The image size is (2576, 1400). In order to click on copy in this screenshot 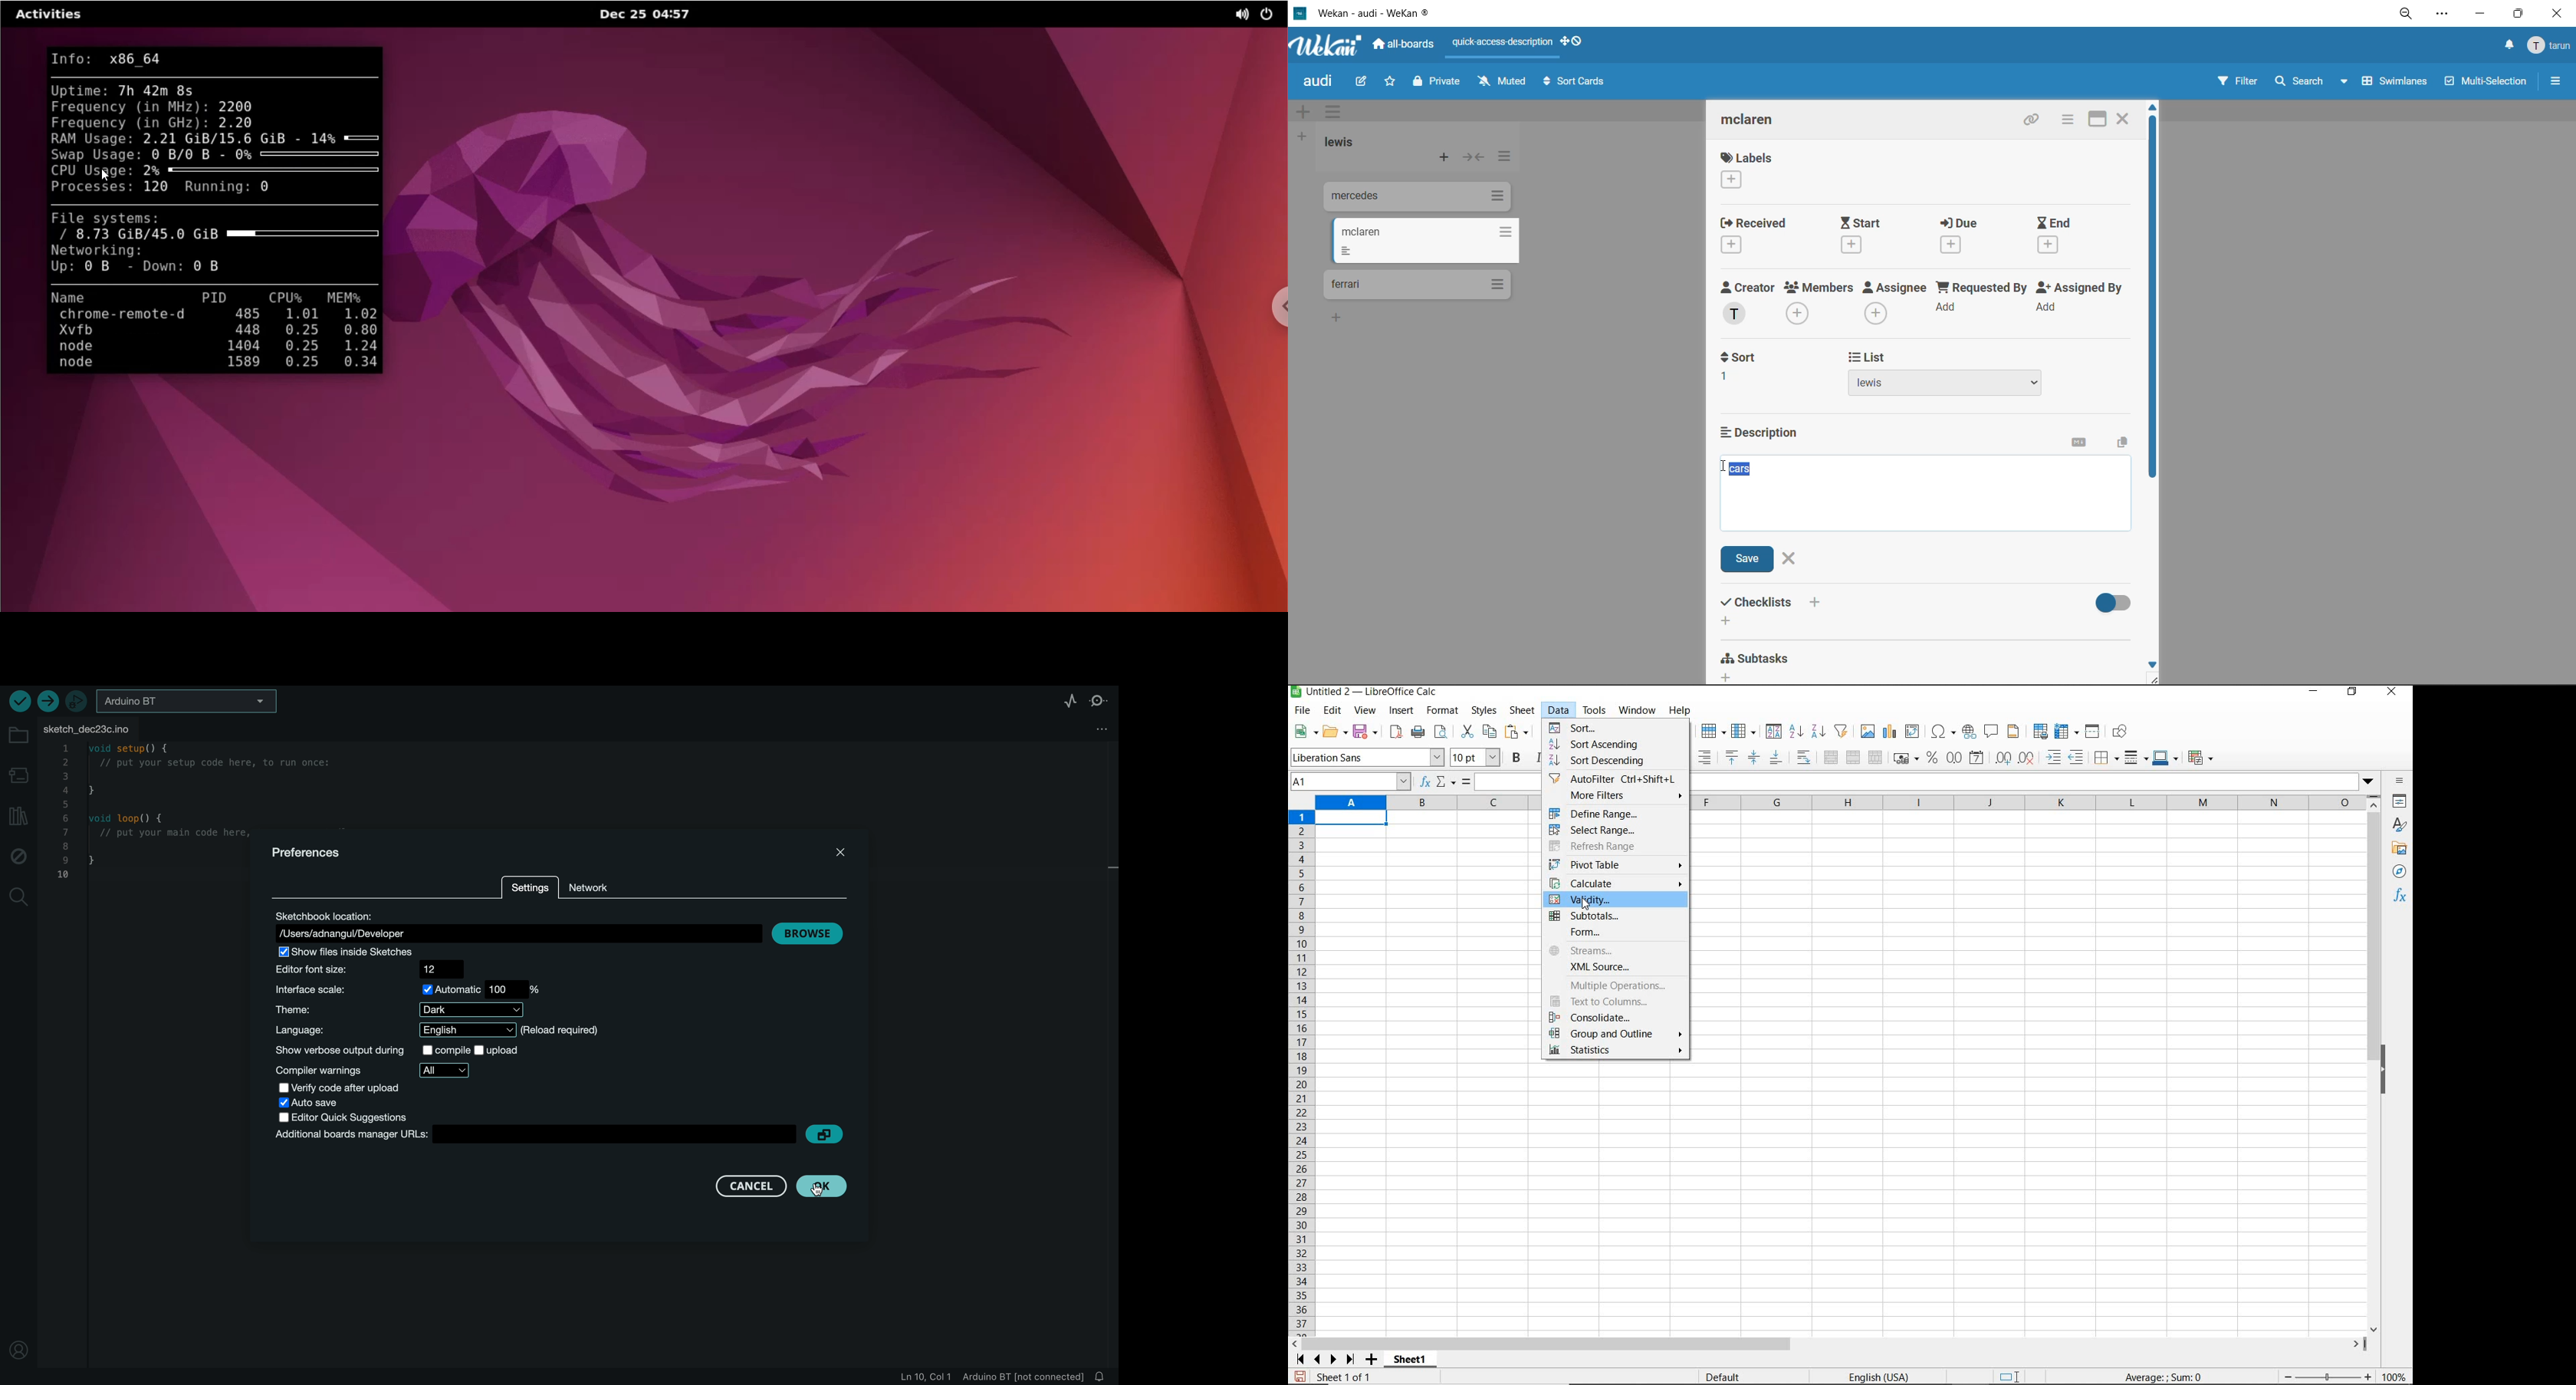, I will do `click(2119, 444)`.